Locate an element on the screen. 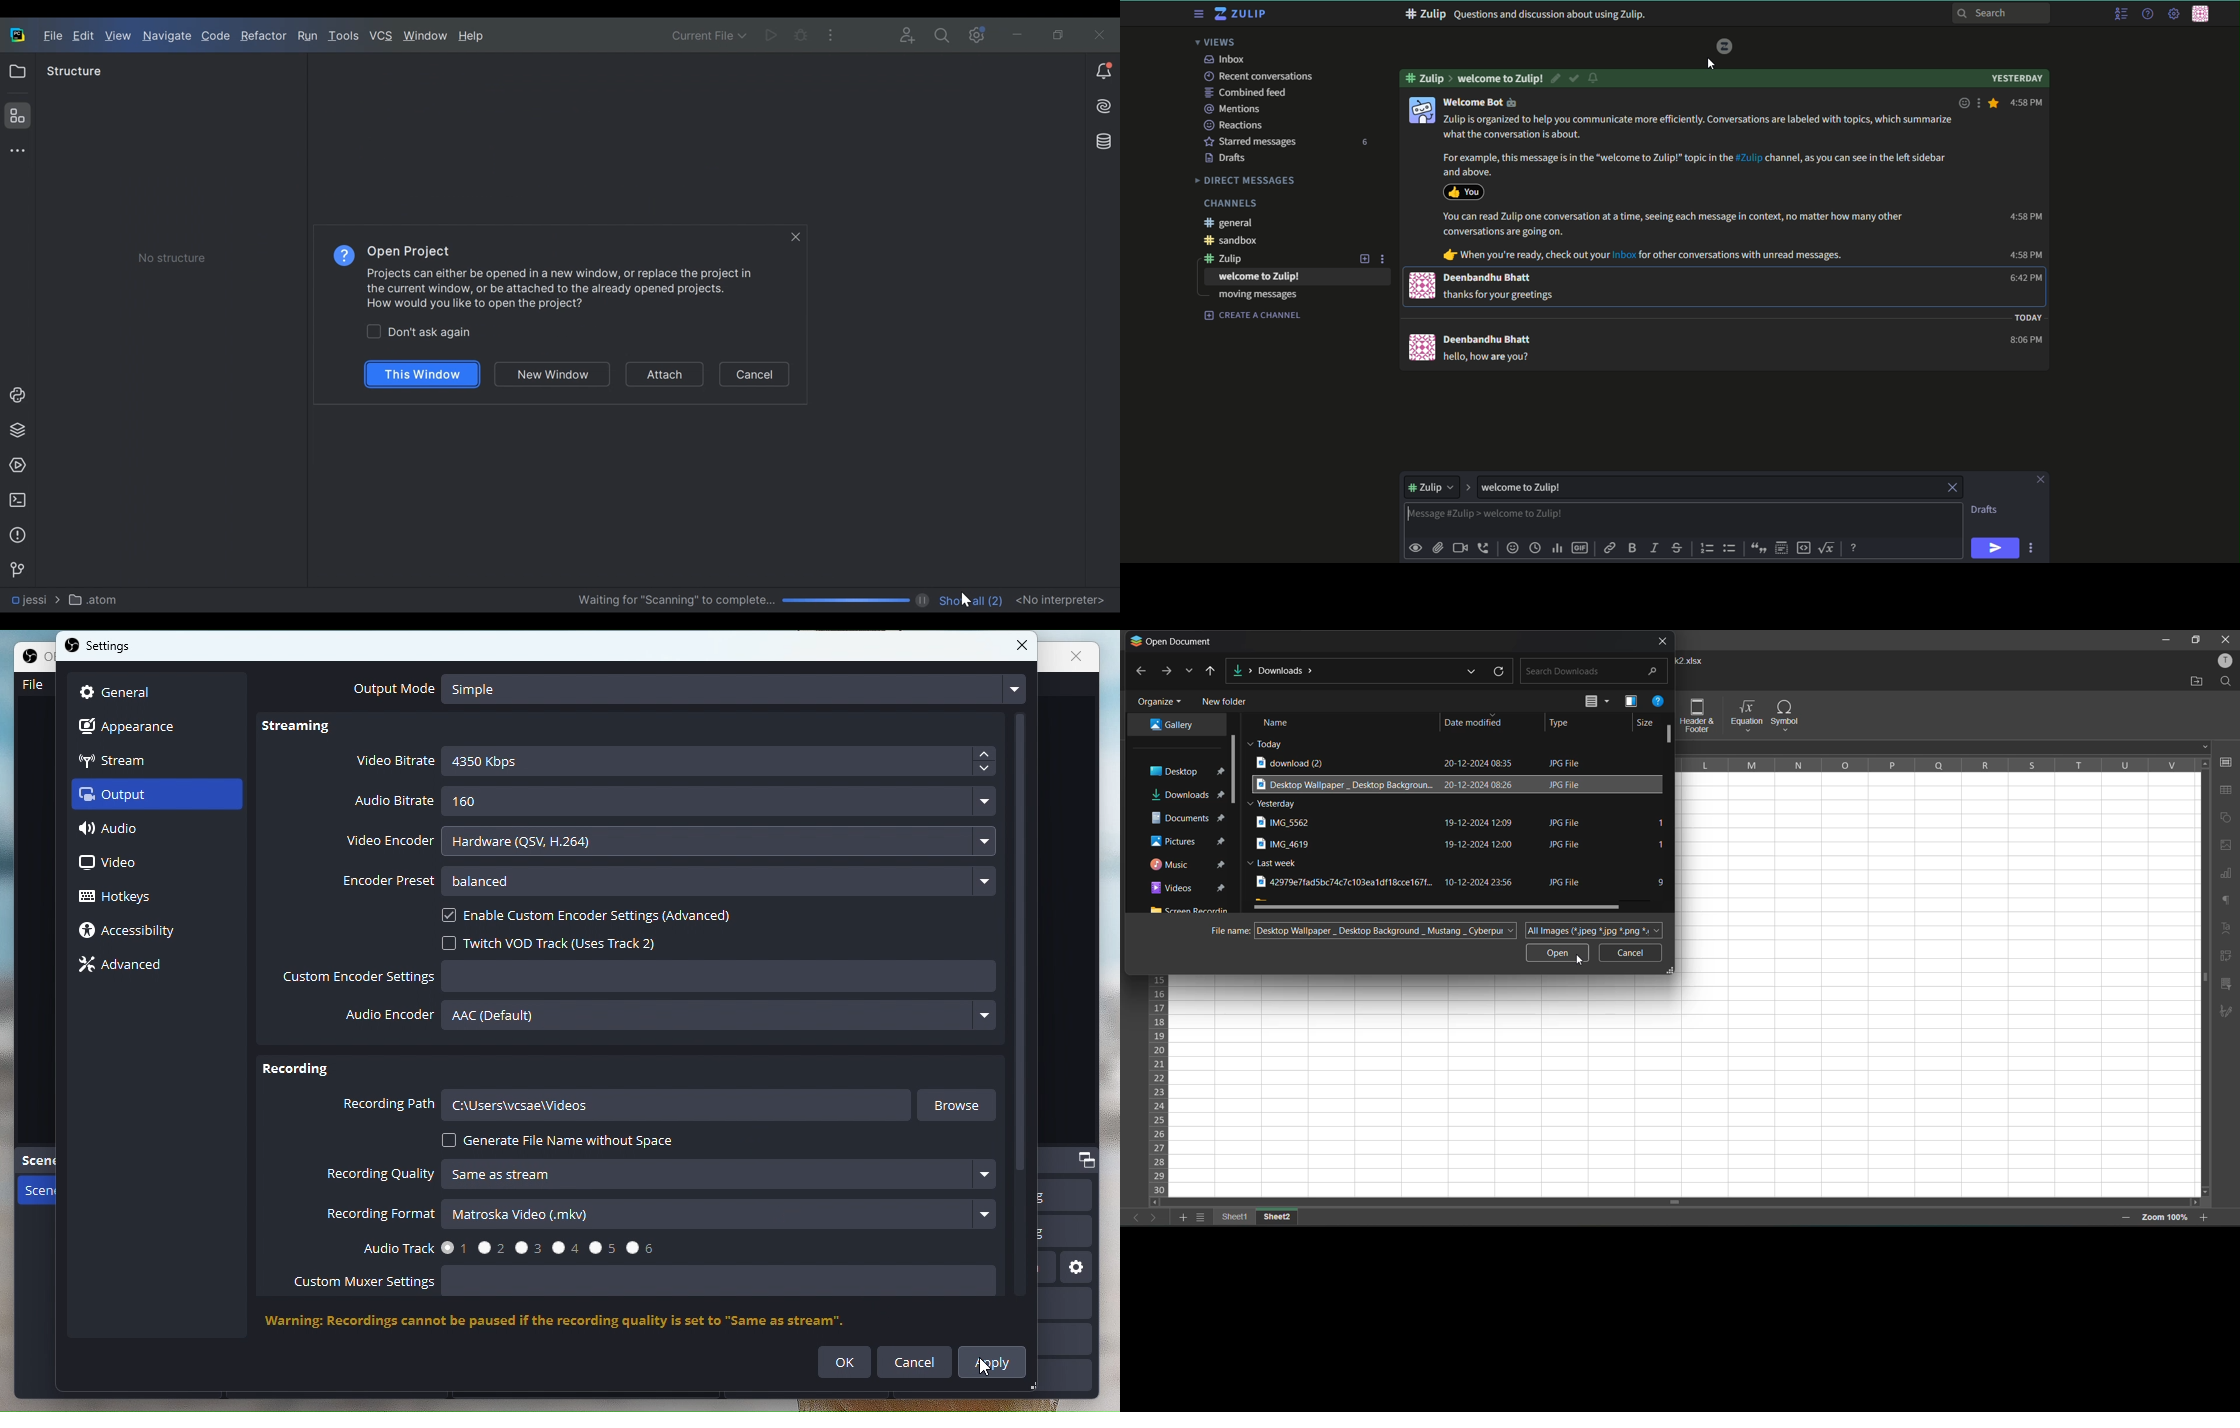  Apperance is located at coordinates (139, 724).